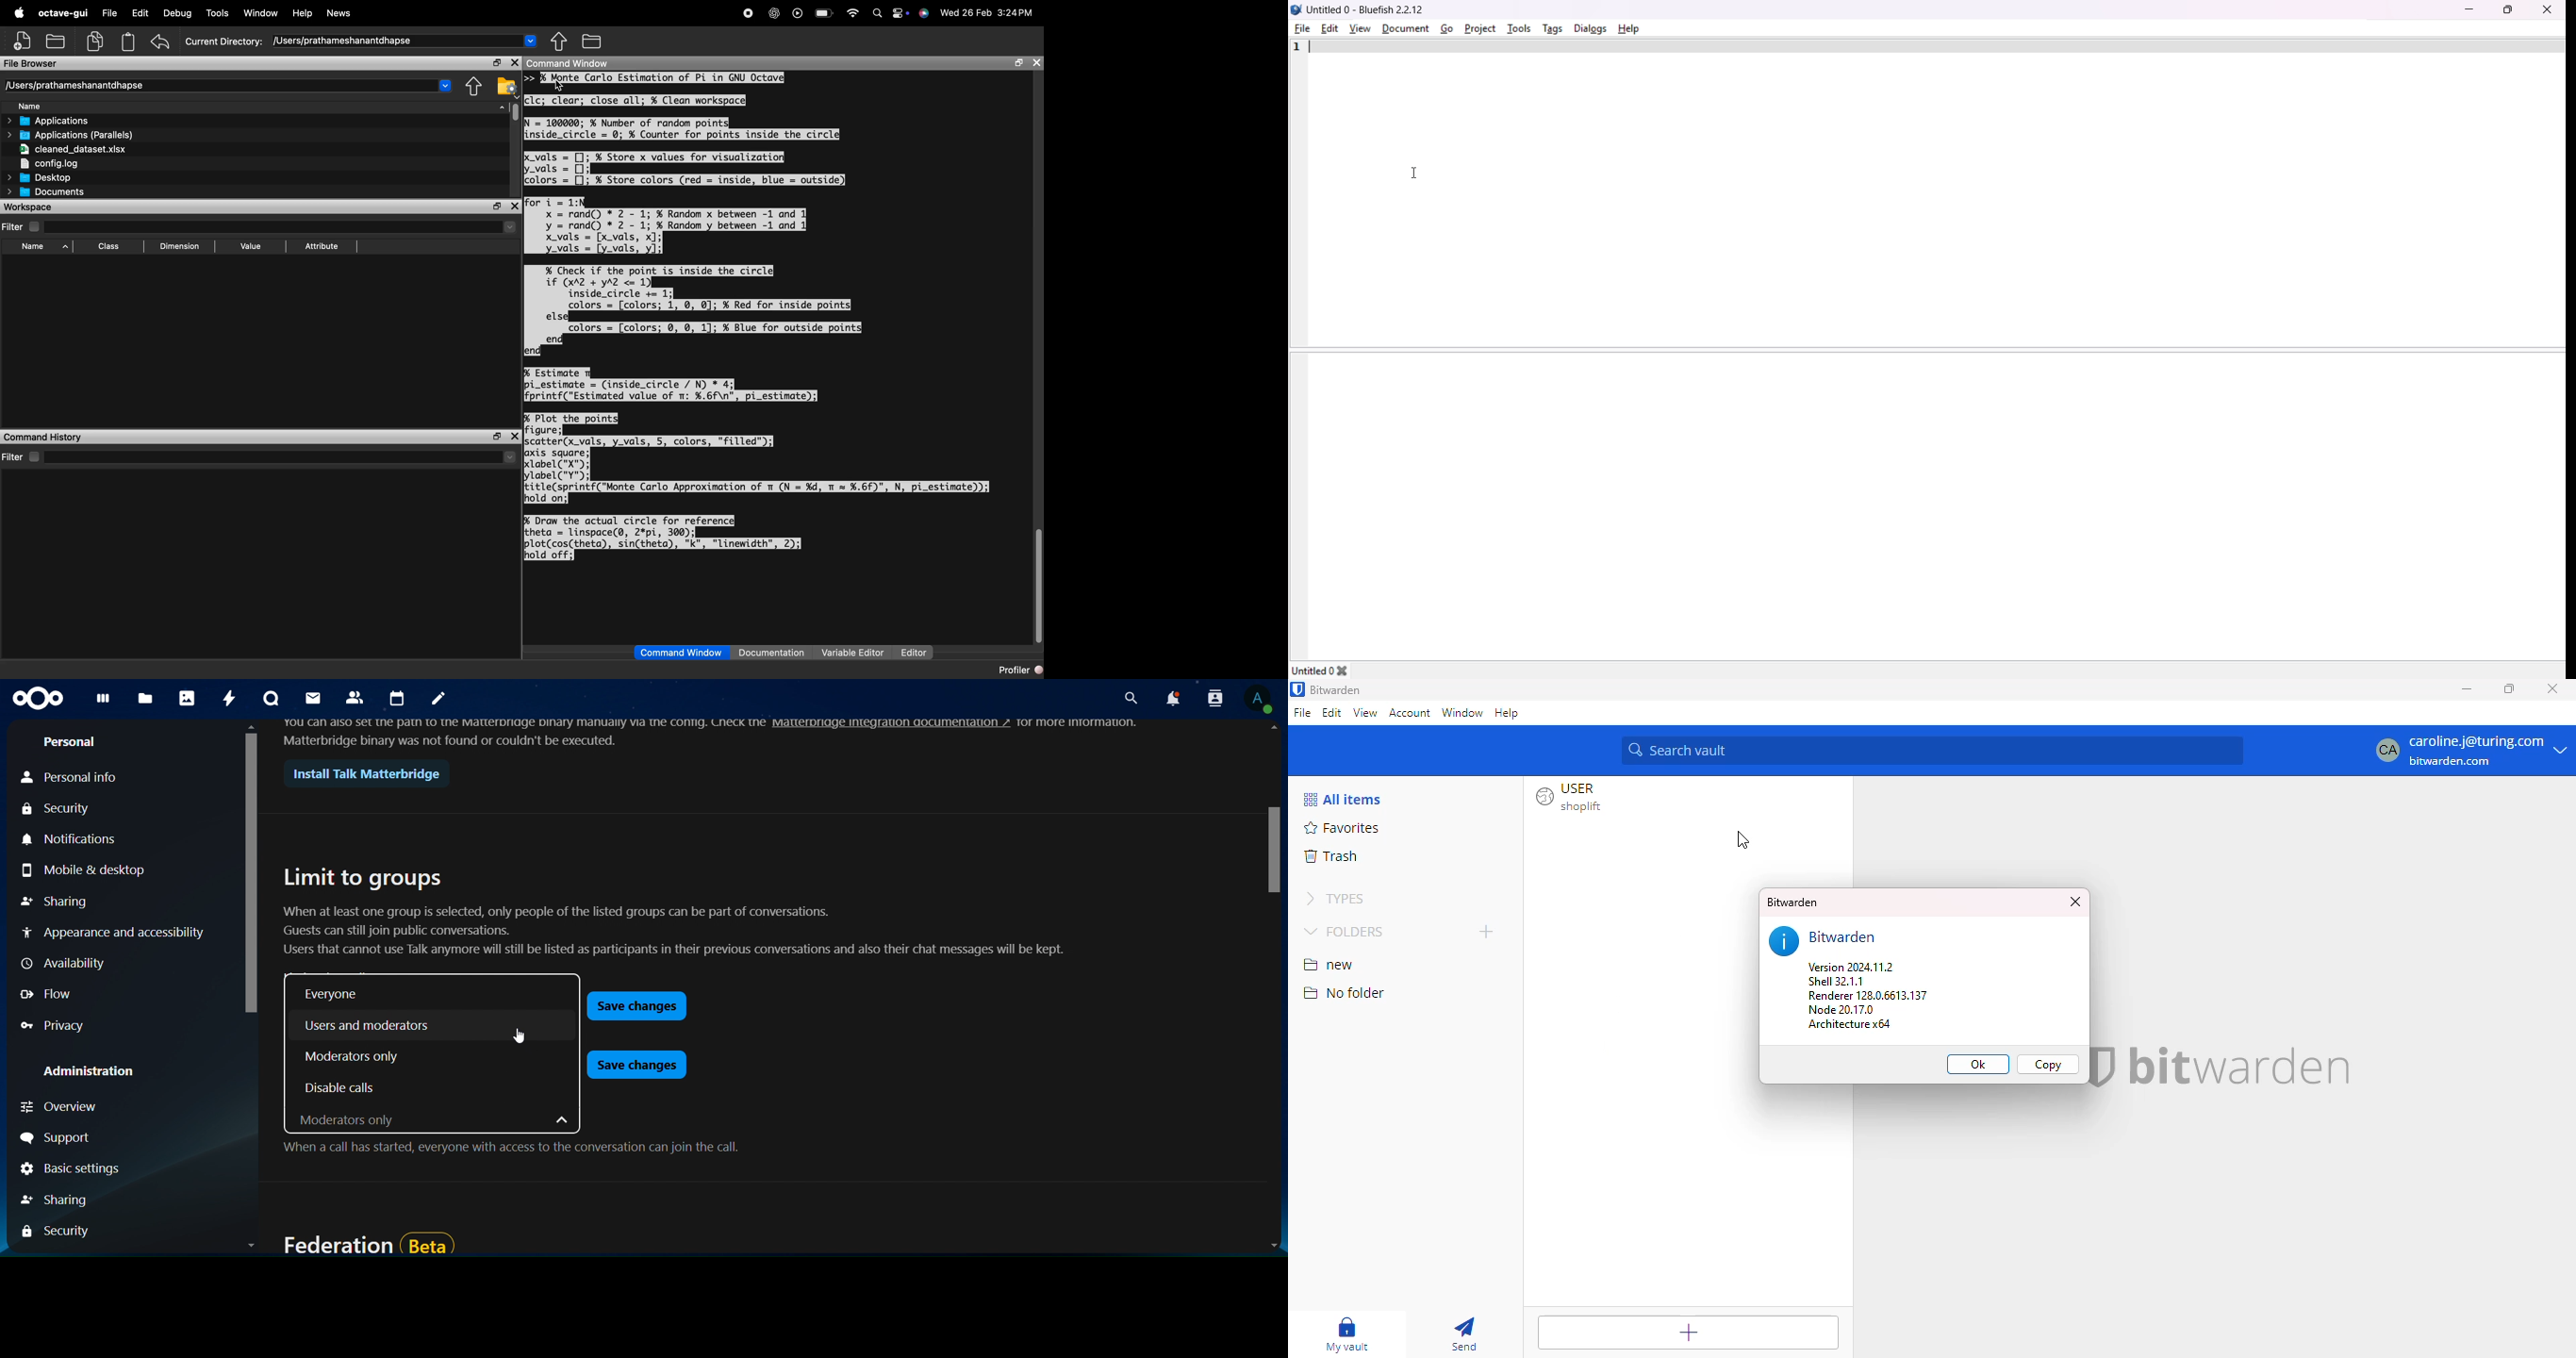 This screenshot has width=2576, height=1372. What do you see at coordinates (1257, 698) in the screenshot?
I see `view profile` at bounding box center [1257, 698].